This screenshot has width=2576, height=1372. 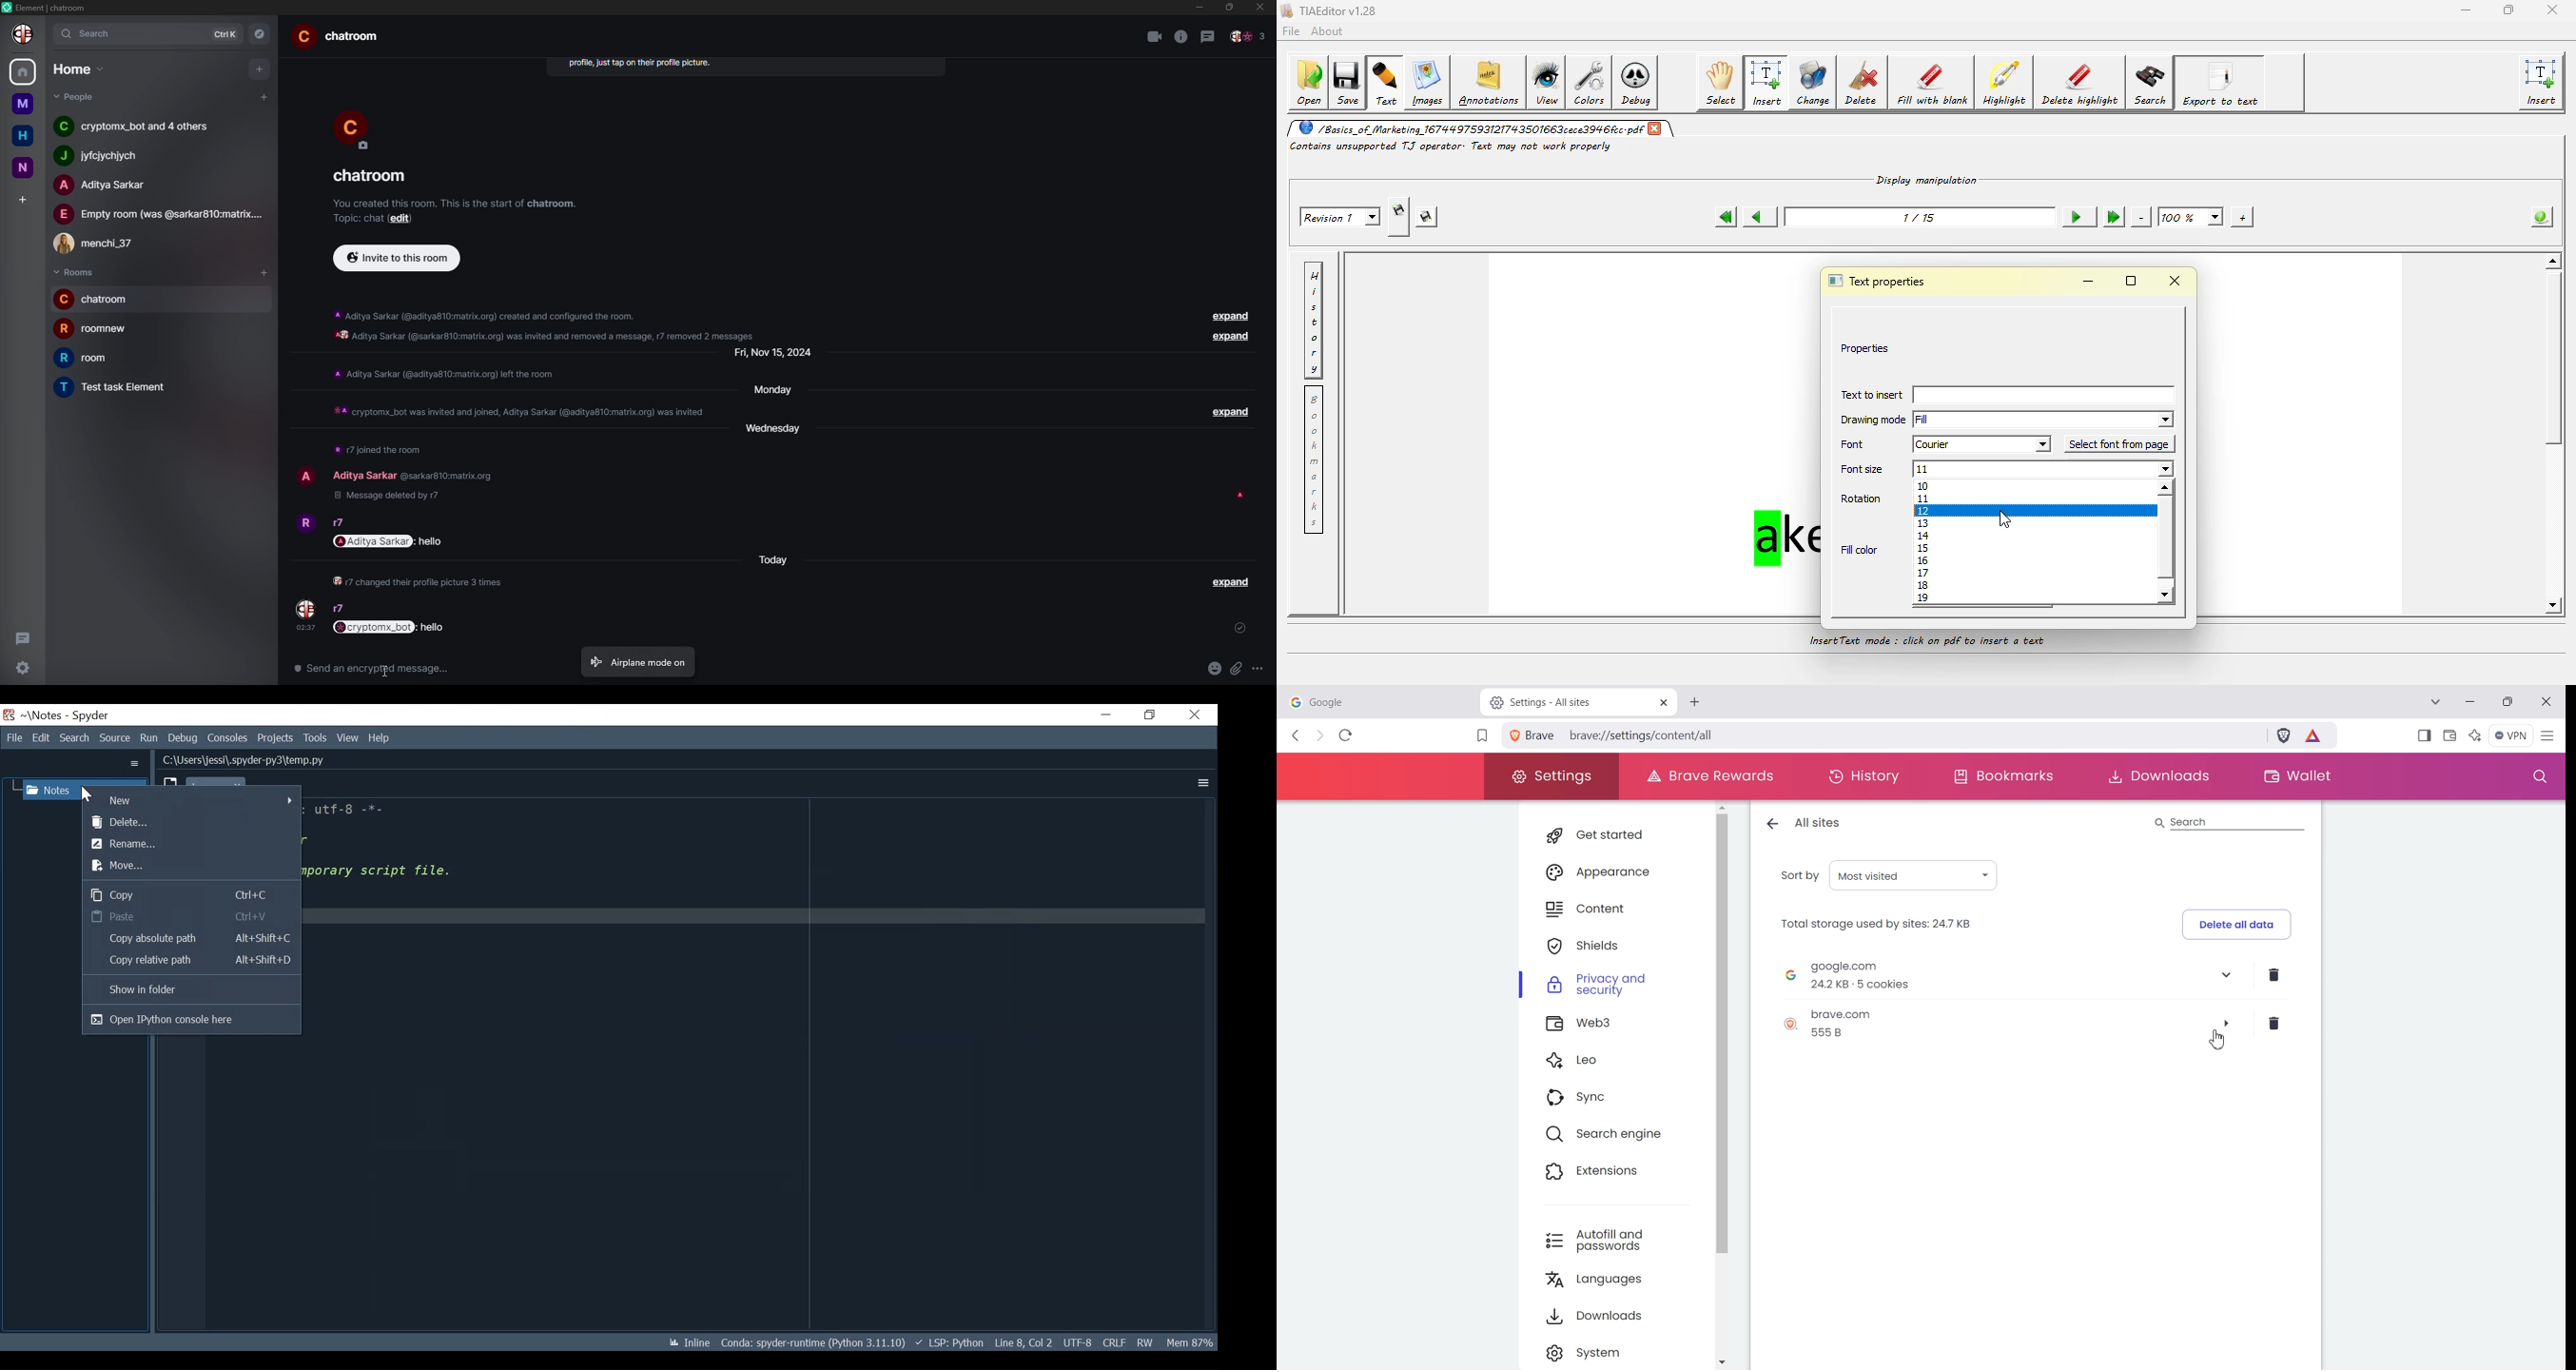 What do you see at coordinates (1549, 82) in the screenshot?
I see `view` at bounding box center [1549, 82].